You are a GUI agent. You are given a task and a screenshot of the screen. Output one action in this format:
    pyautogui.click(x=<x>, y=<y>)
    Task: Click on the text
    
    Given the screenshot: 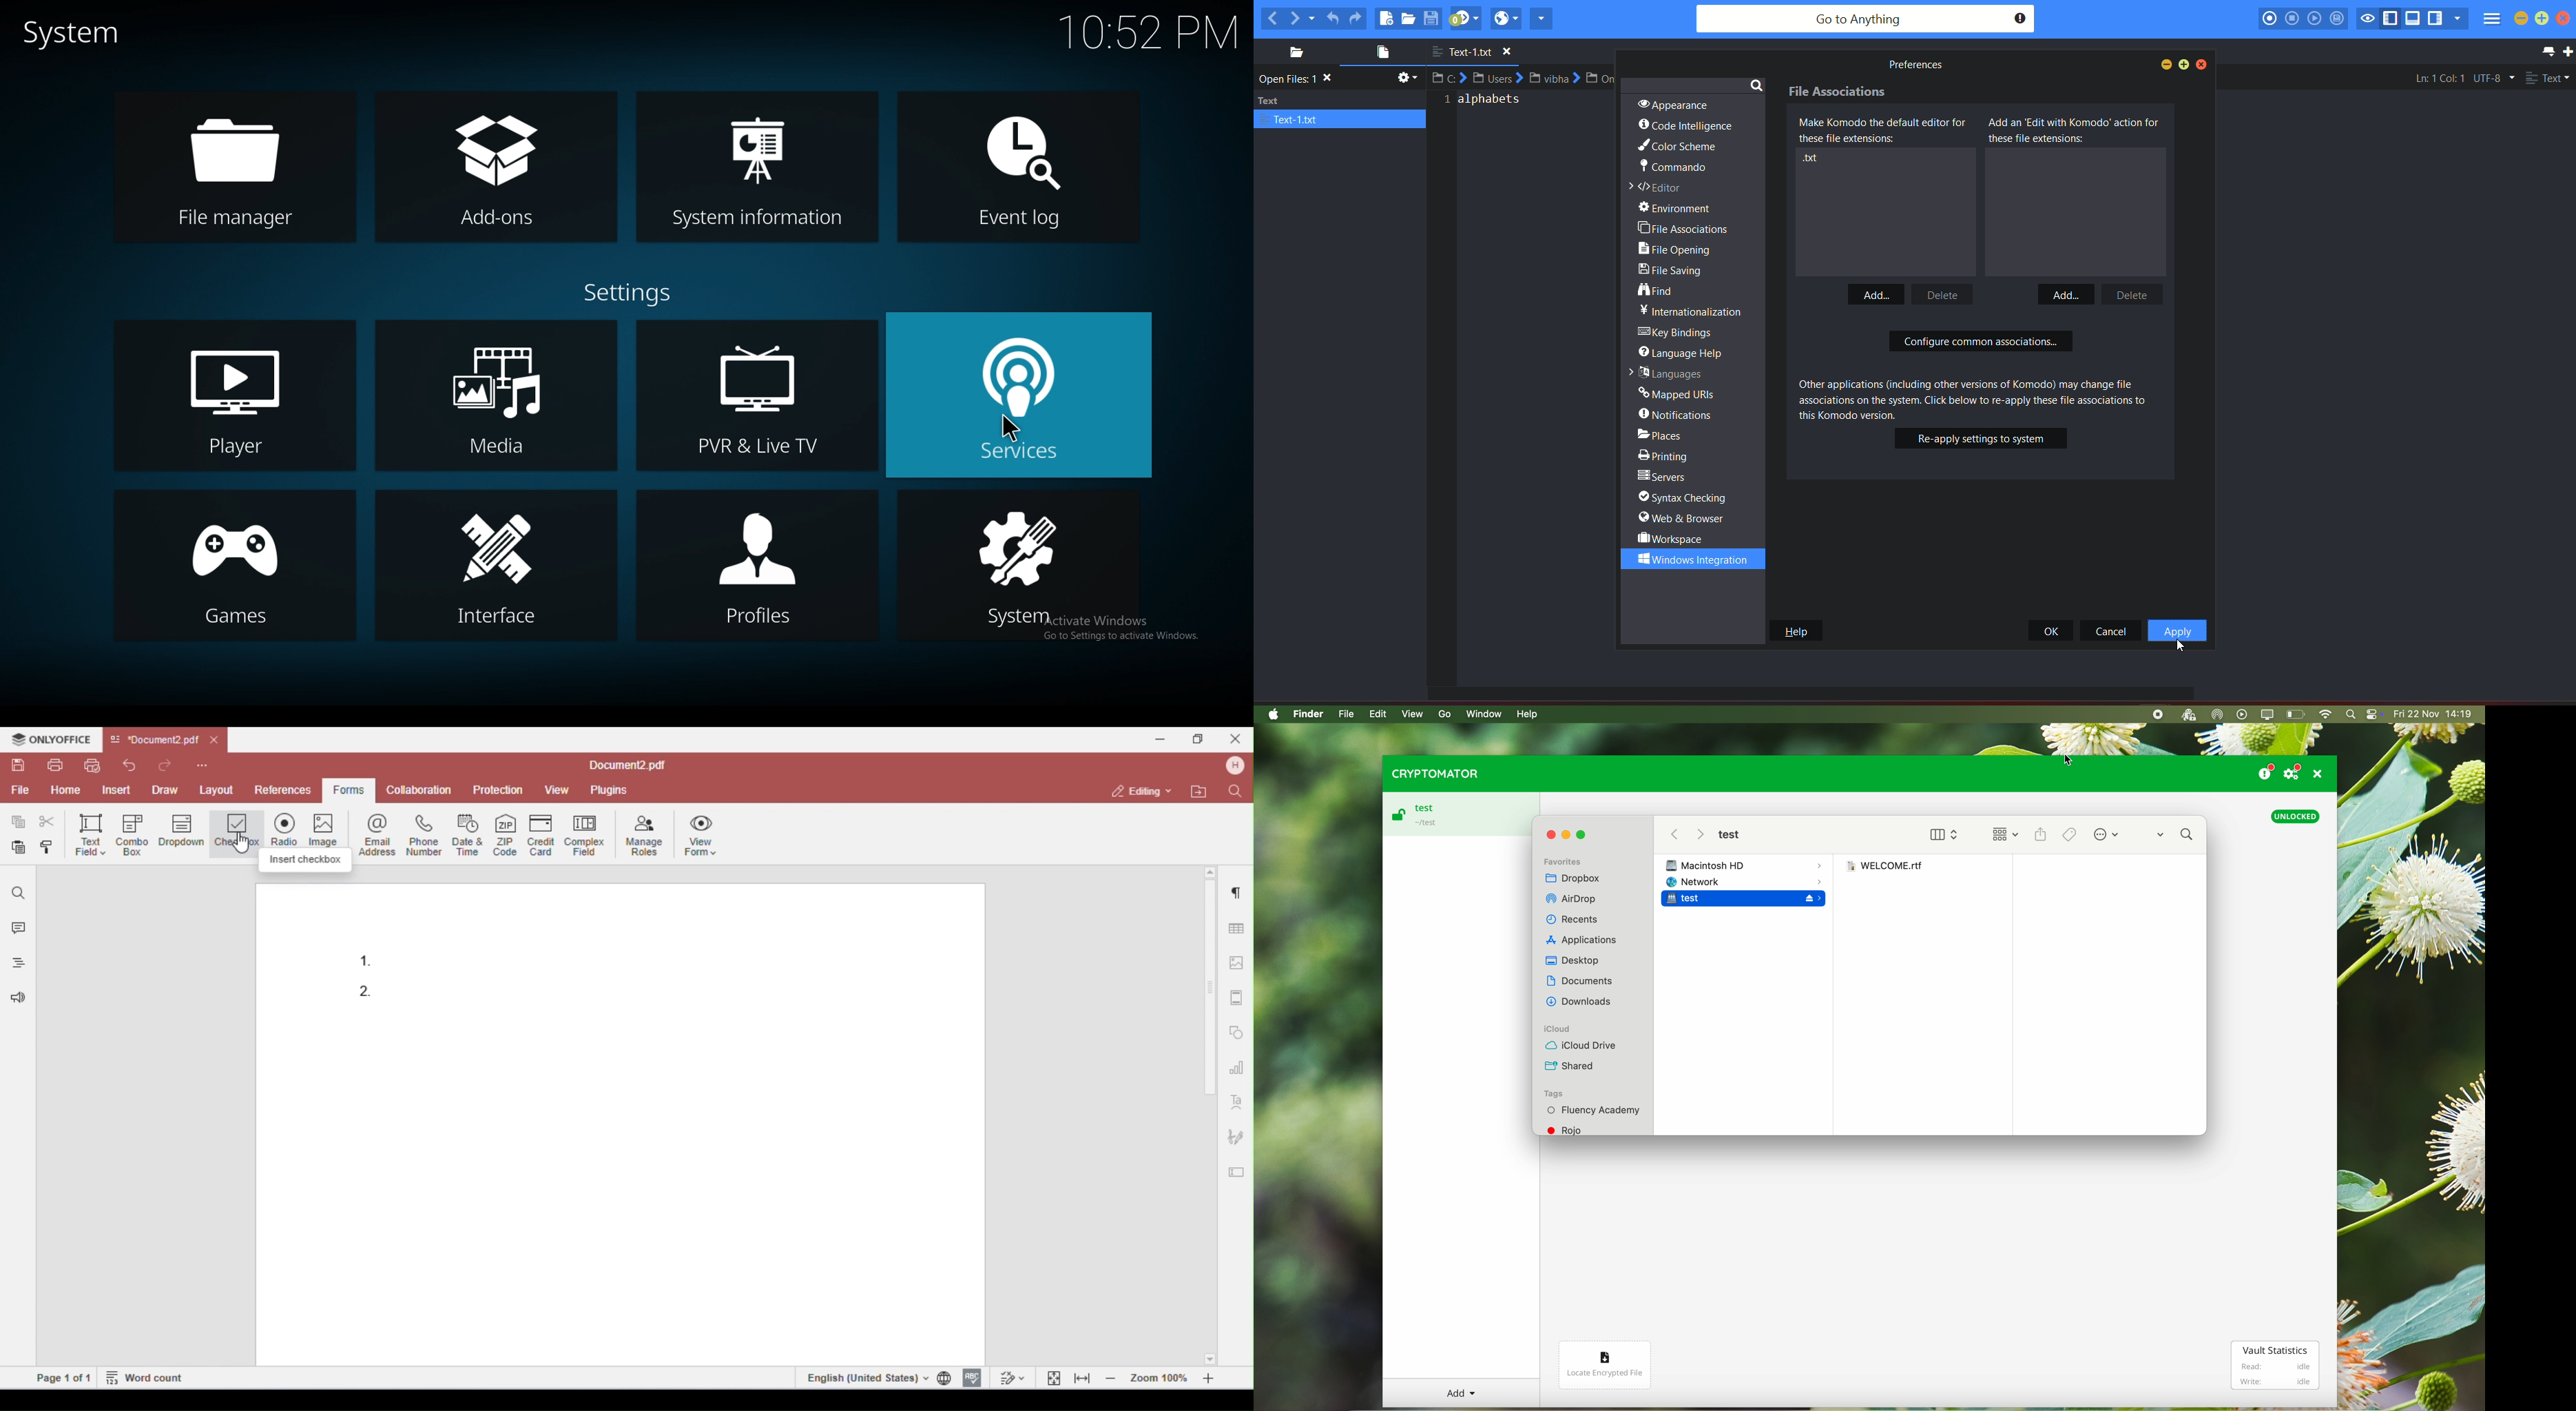 What is the action you would take?
    pyautogui.click(x=1486, y=104)
    